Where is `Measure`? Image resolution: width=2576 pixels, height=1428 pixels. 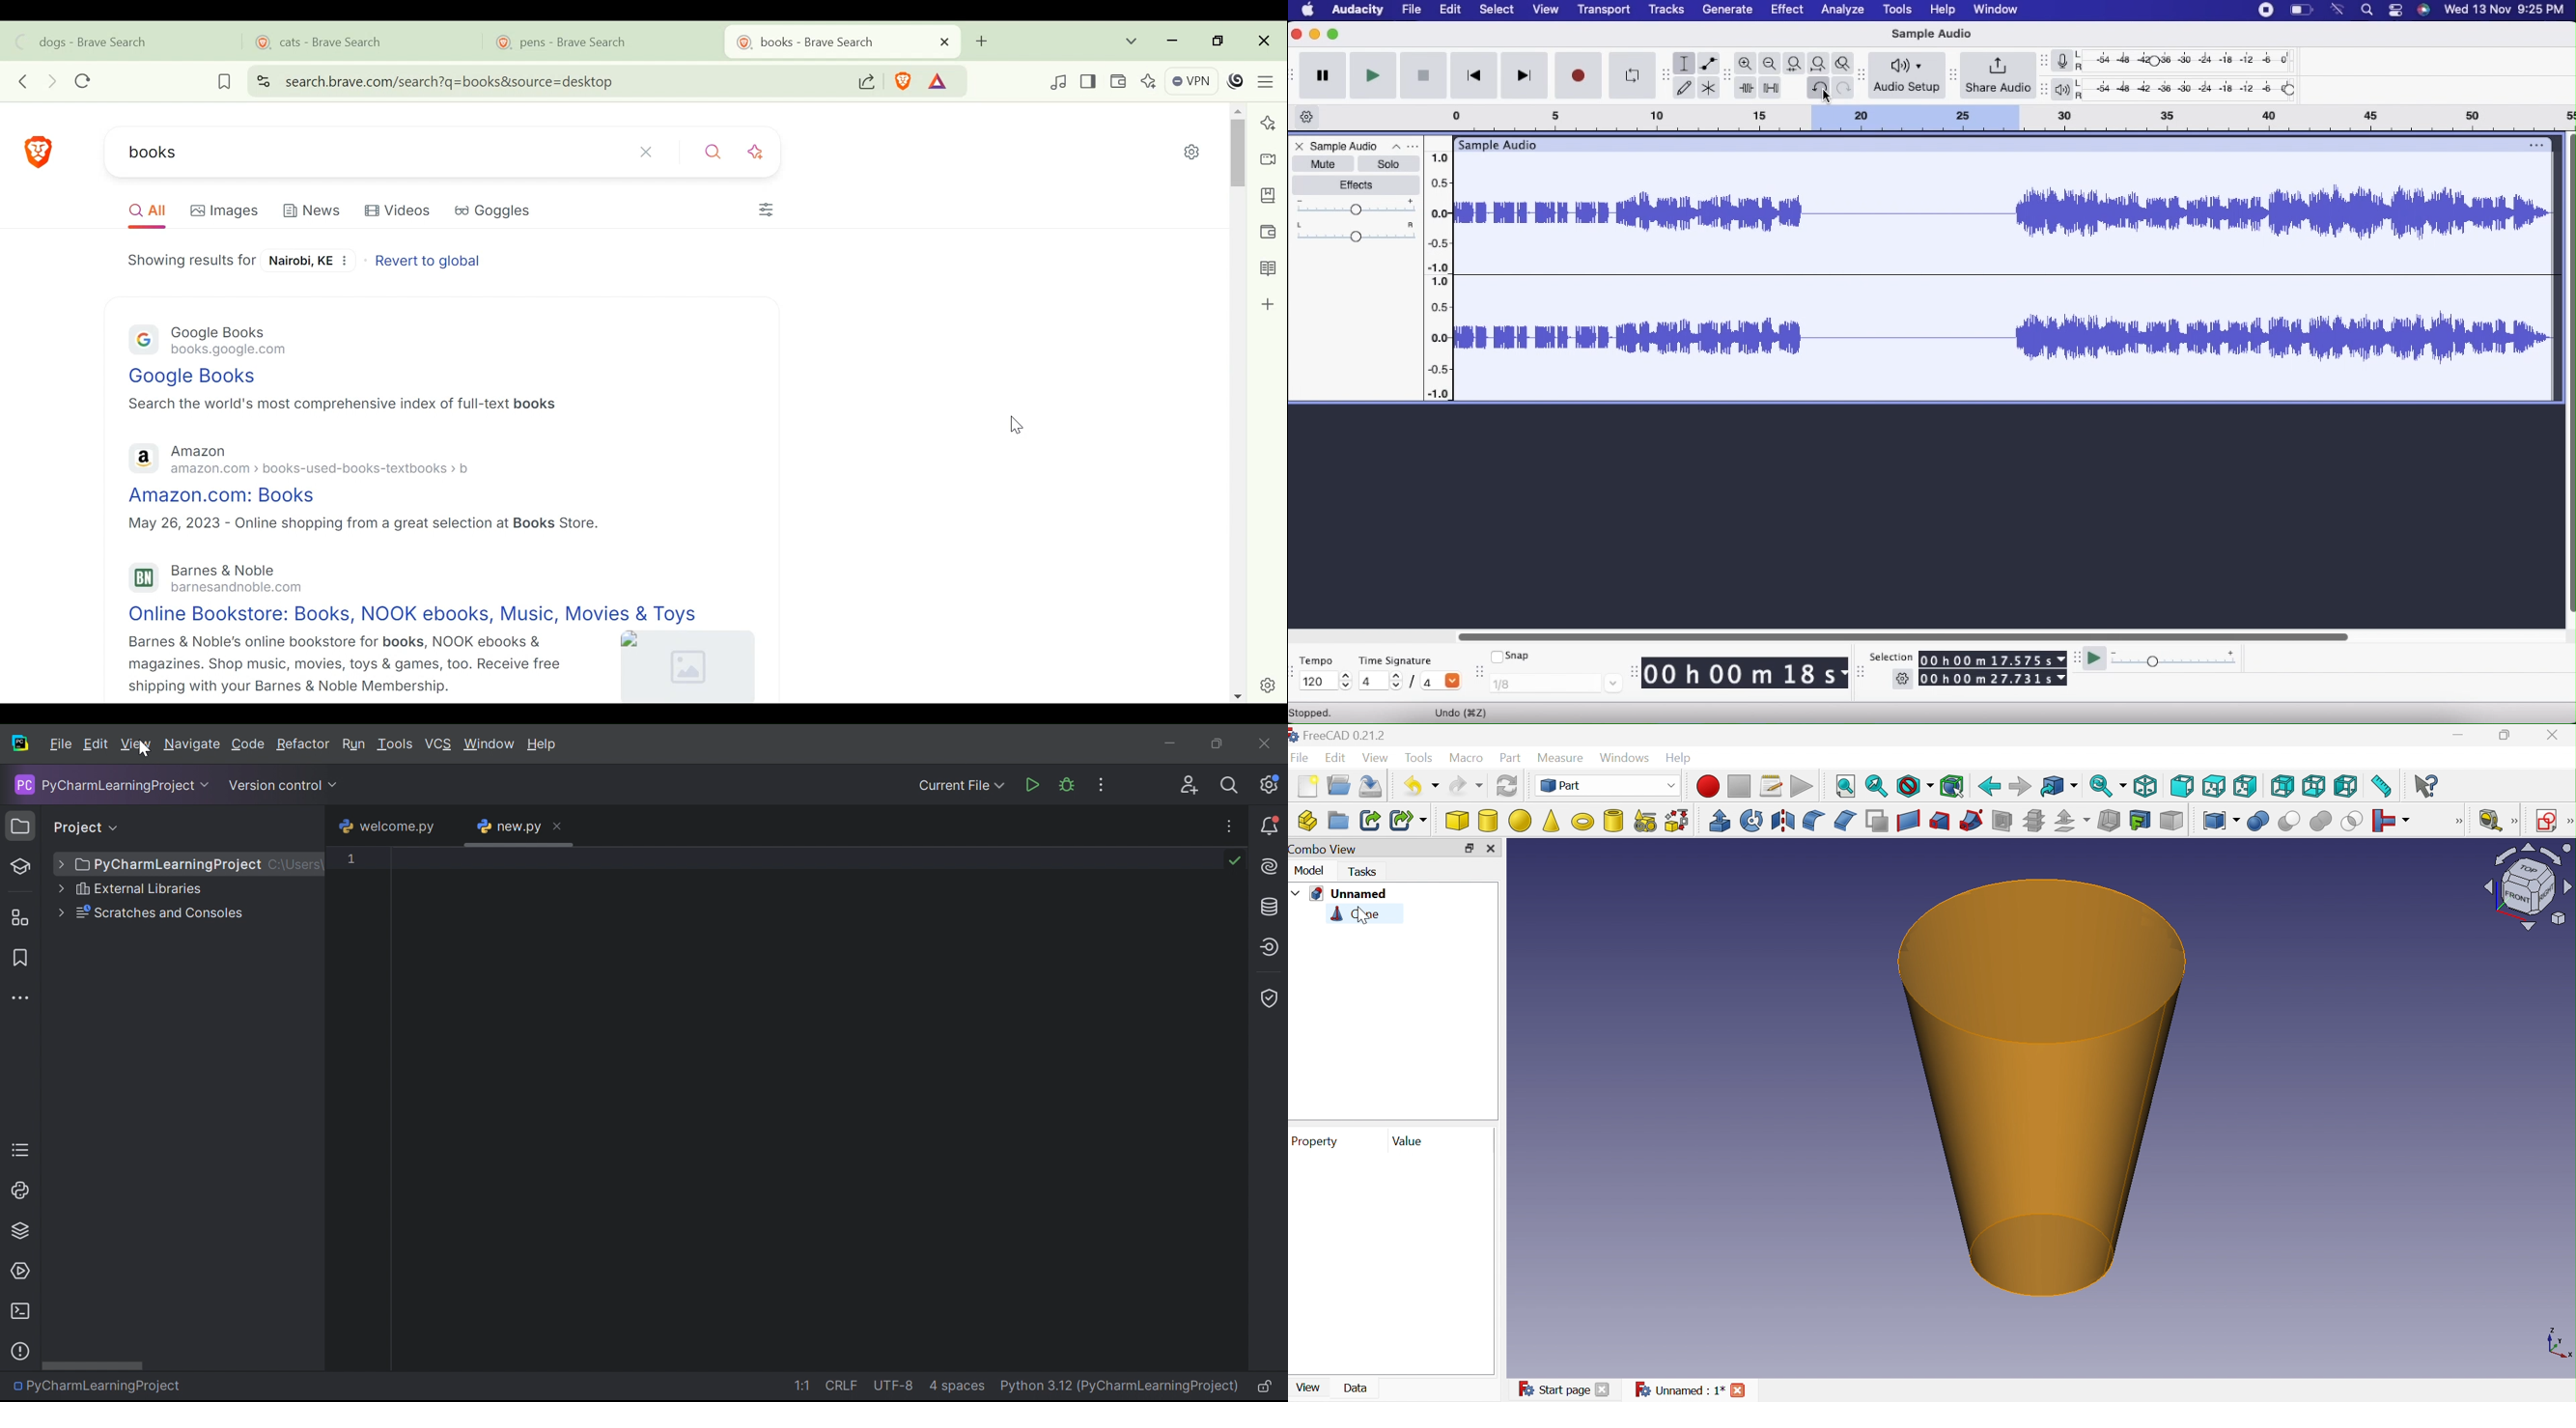
Measure is located at coordinates (1560, 757).